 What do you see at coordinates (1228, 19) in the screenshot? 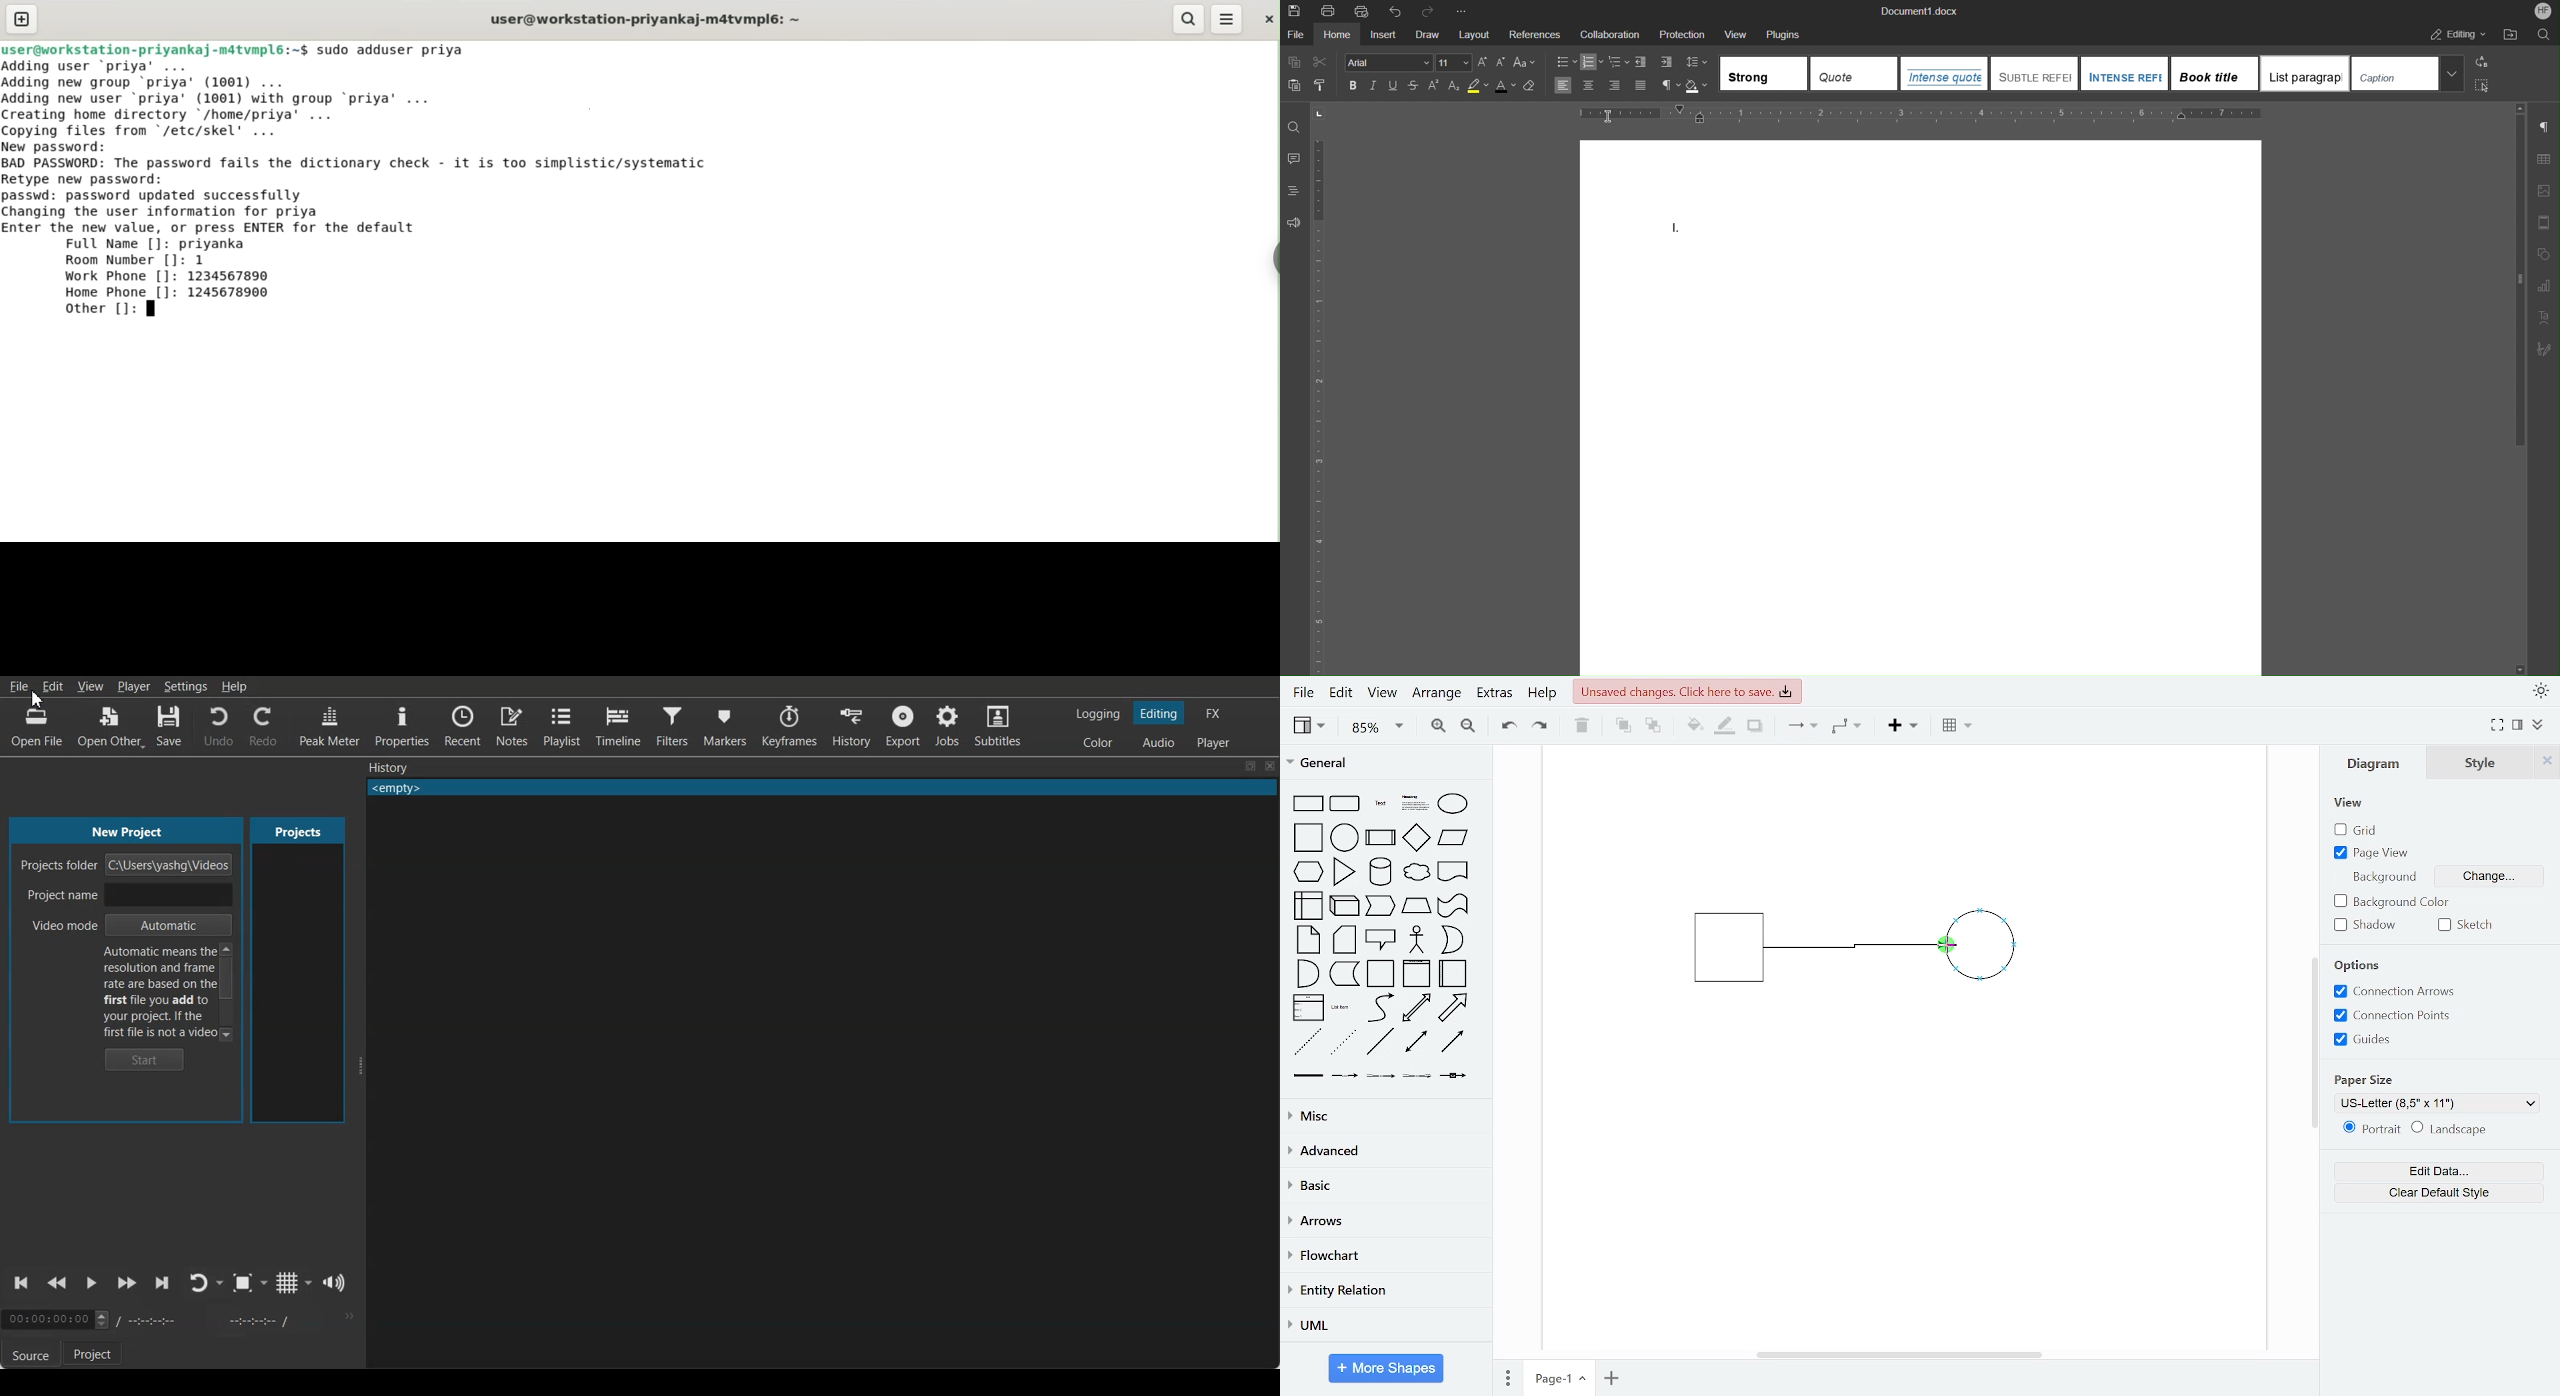
I see `menu` at bounding box center [1228, 19].